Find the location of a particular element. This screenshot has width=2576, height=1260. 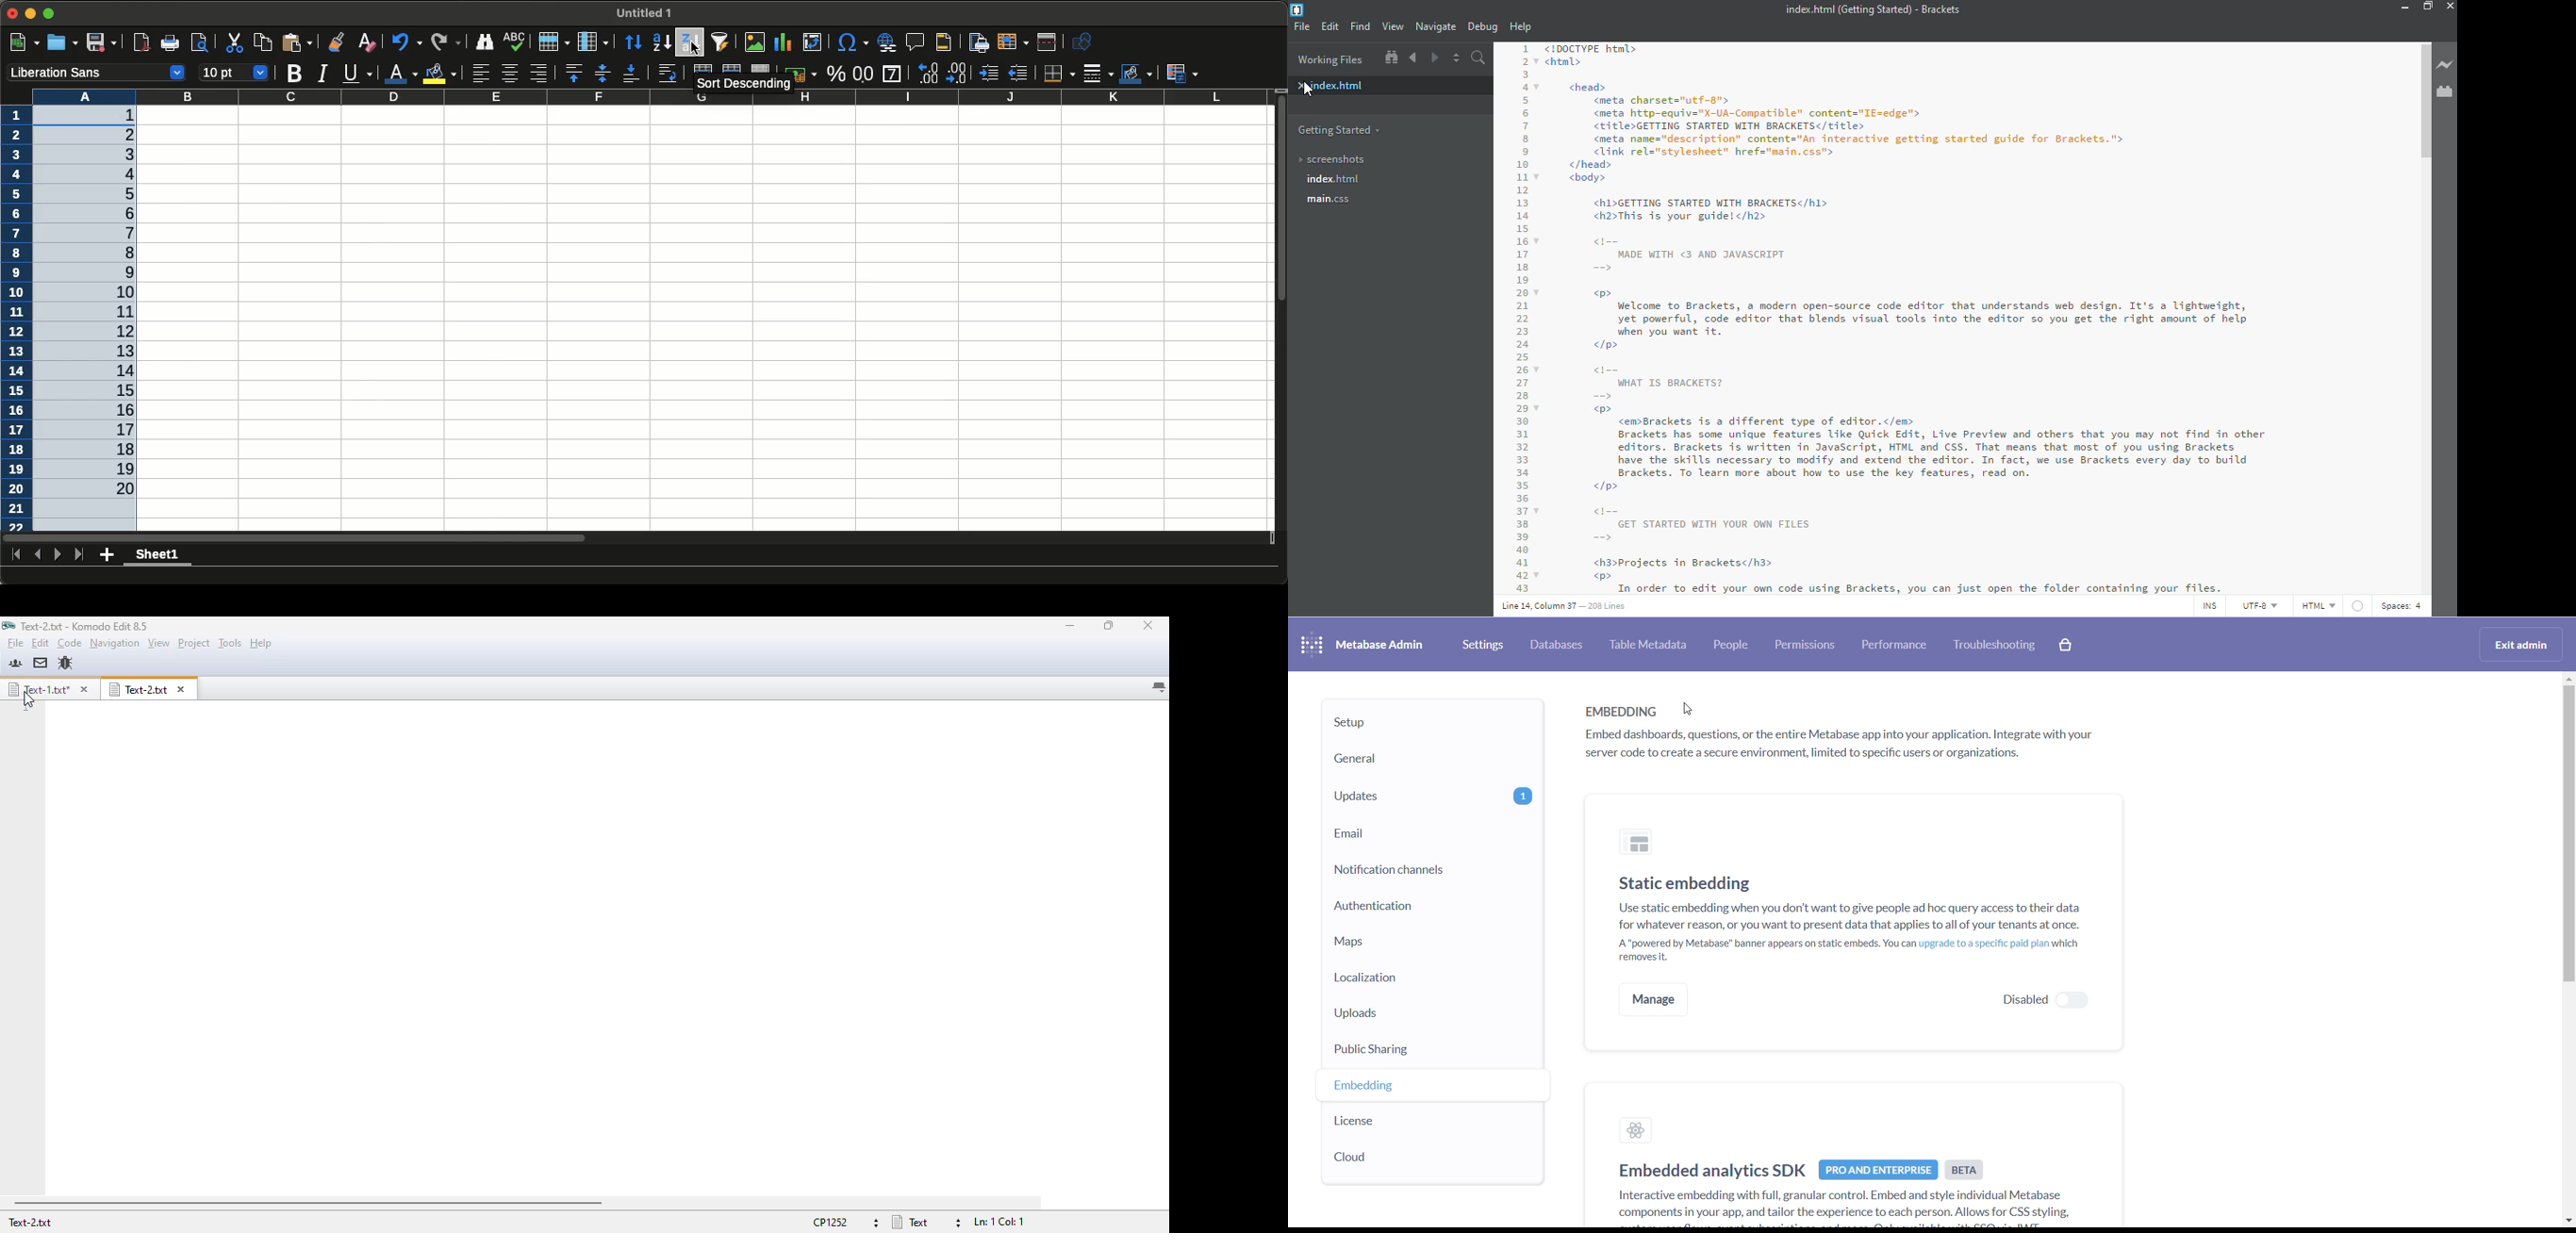

Delete decimal place is located at coordinates (928, 72).